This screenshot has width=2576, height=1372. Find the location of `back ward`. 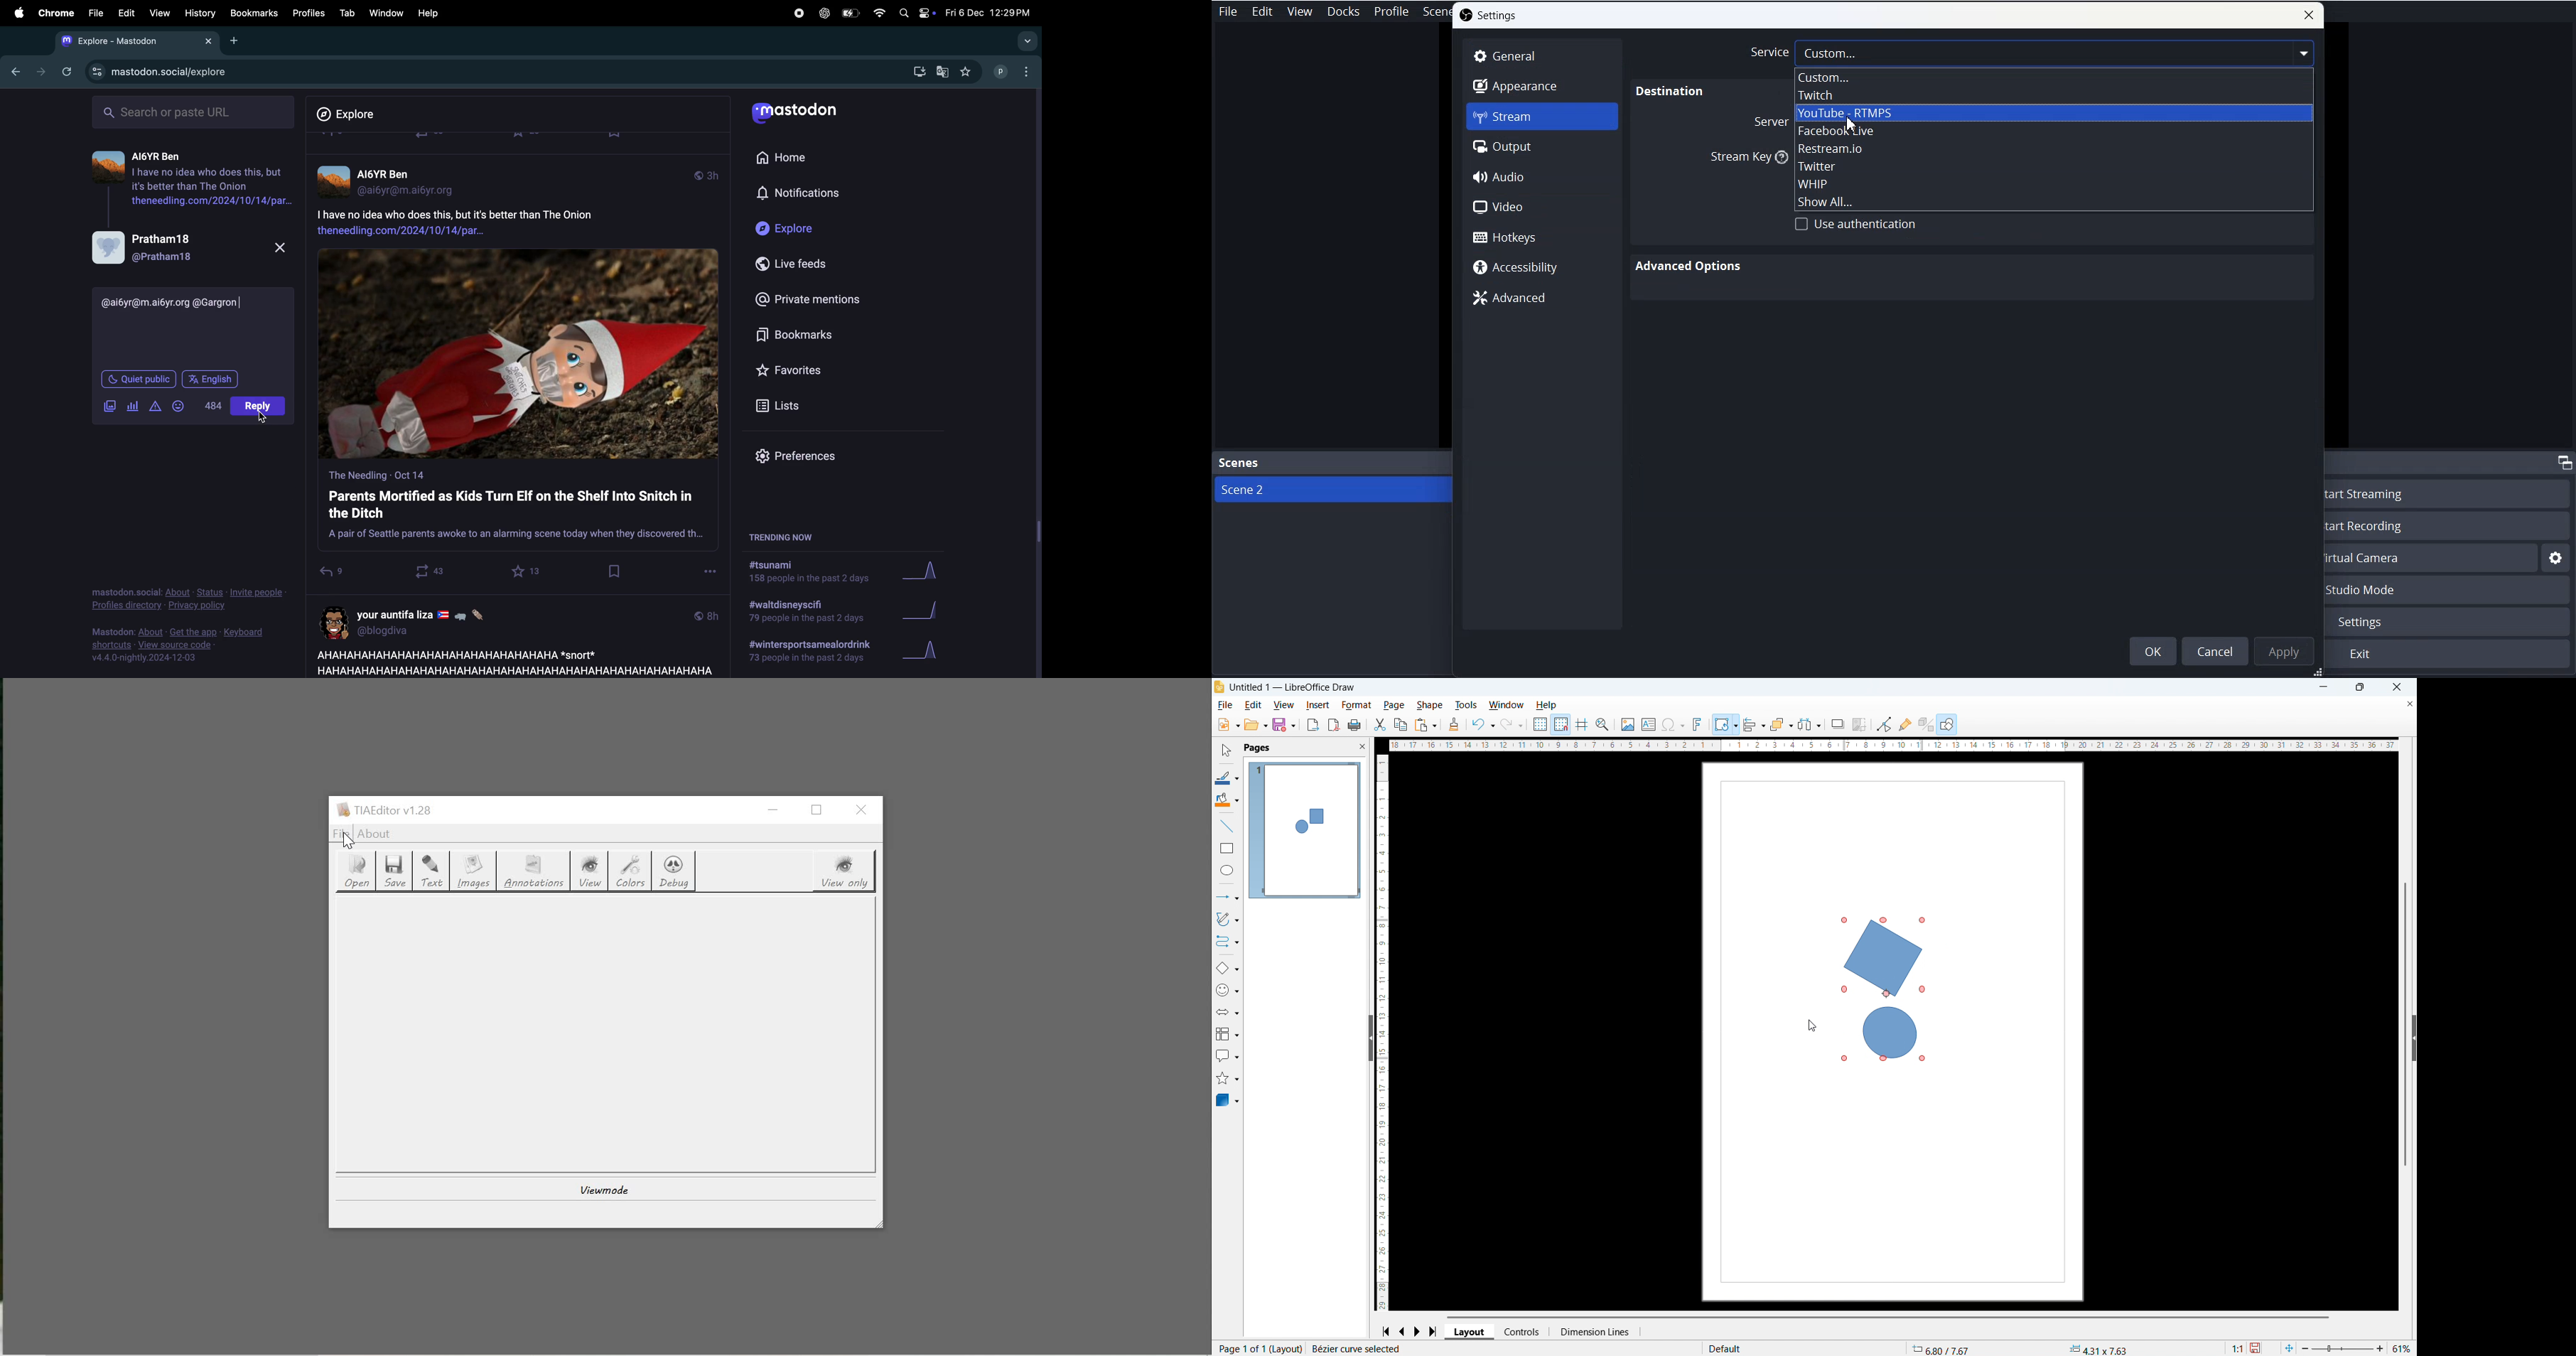

back ward is located at coordinates (13, 70).